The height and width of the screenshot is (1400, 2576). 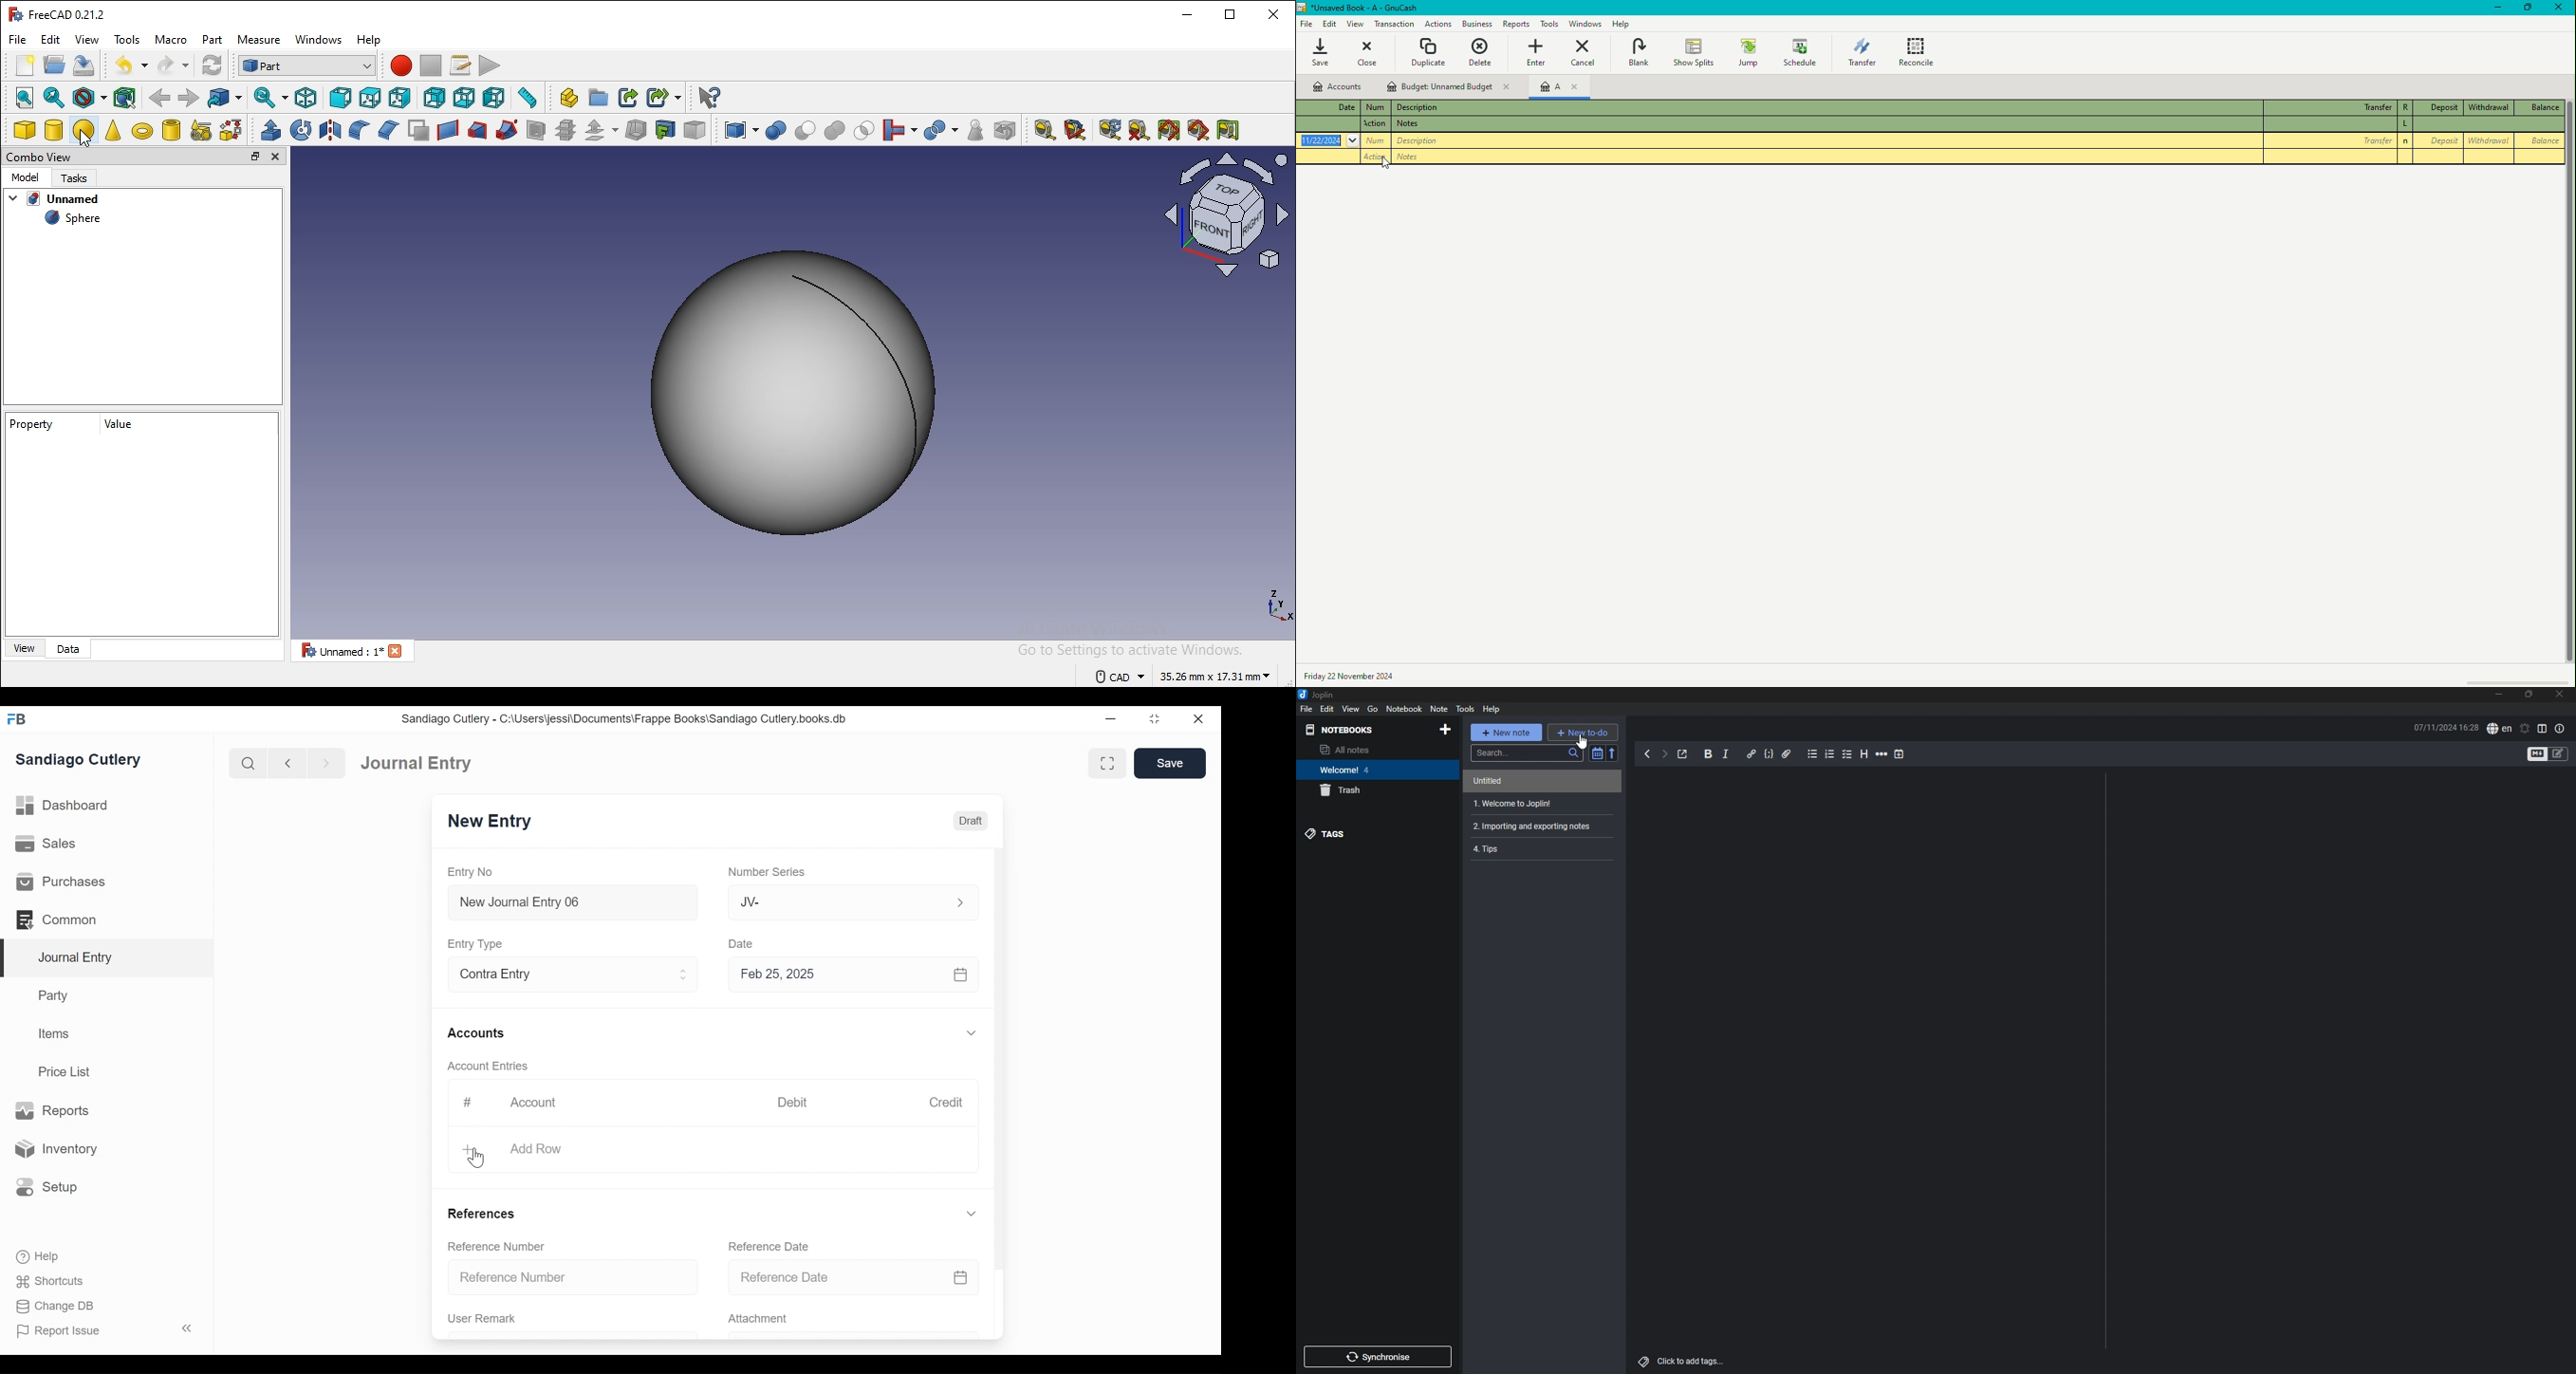 What do you see at coordinates (480, 1034) in the screenshot?
I see `Accounts` at bounding box center [480, 1034].